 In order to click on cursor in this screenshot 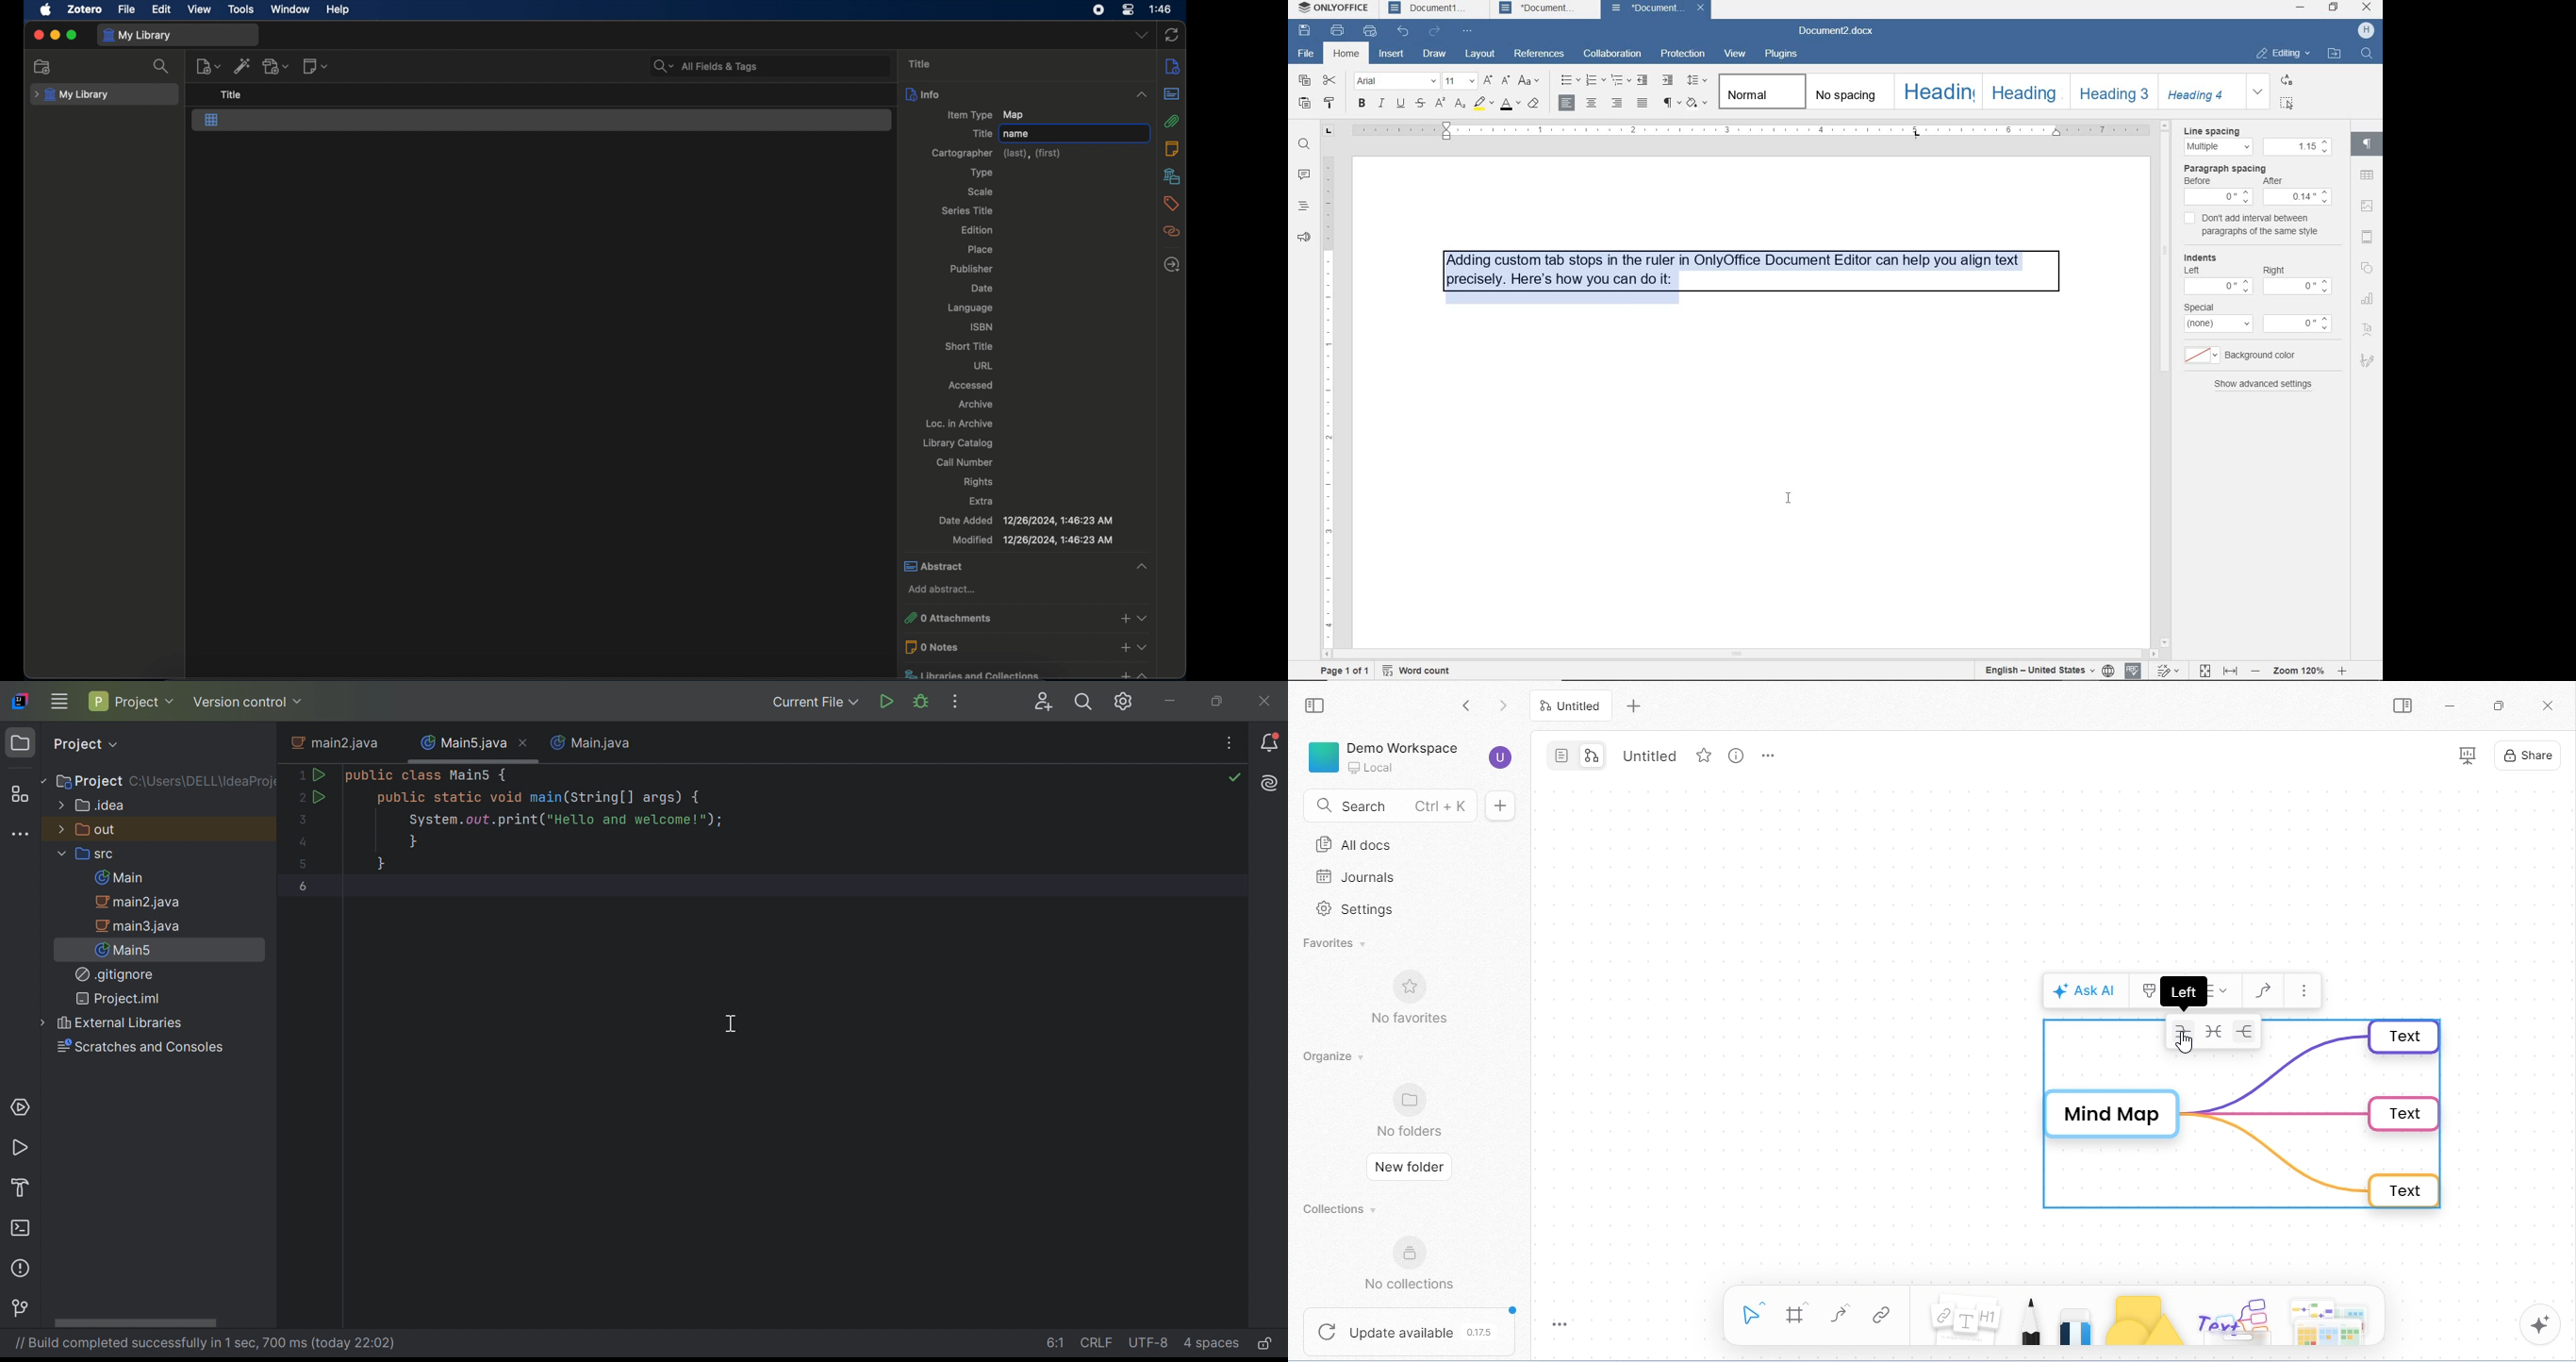, I will do `click(1789, 498)`.